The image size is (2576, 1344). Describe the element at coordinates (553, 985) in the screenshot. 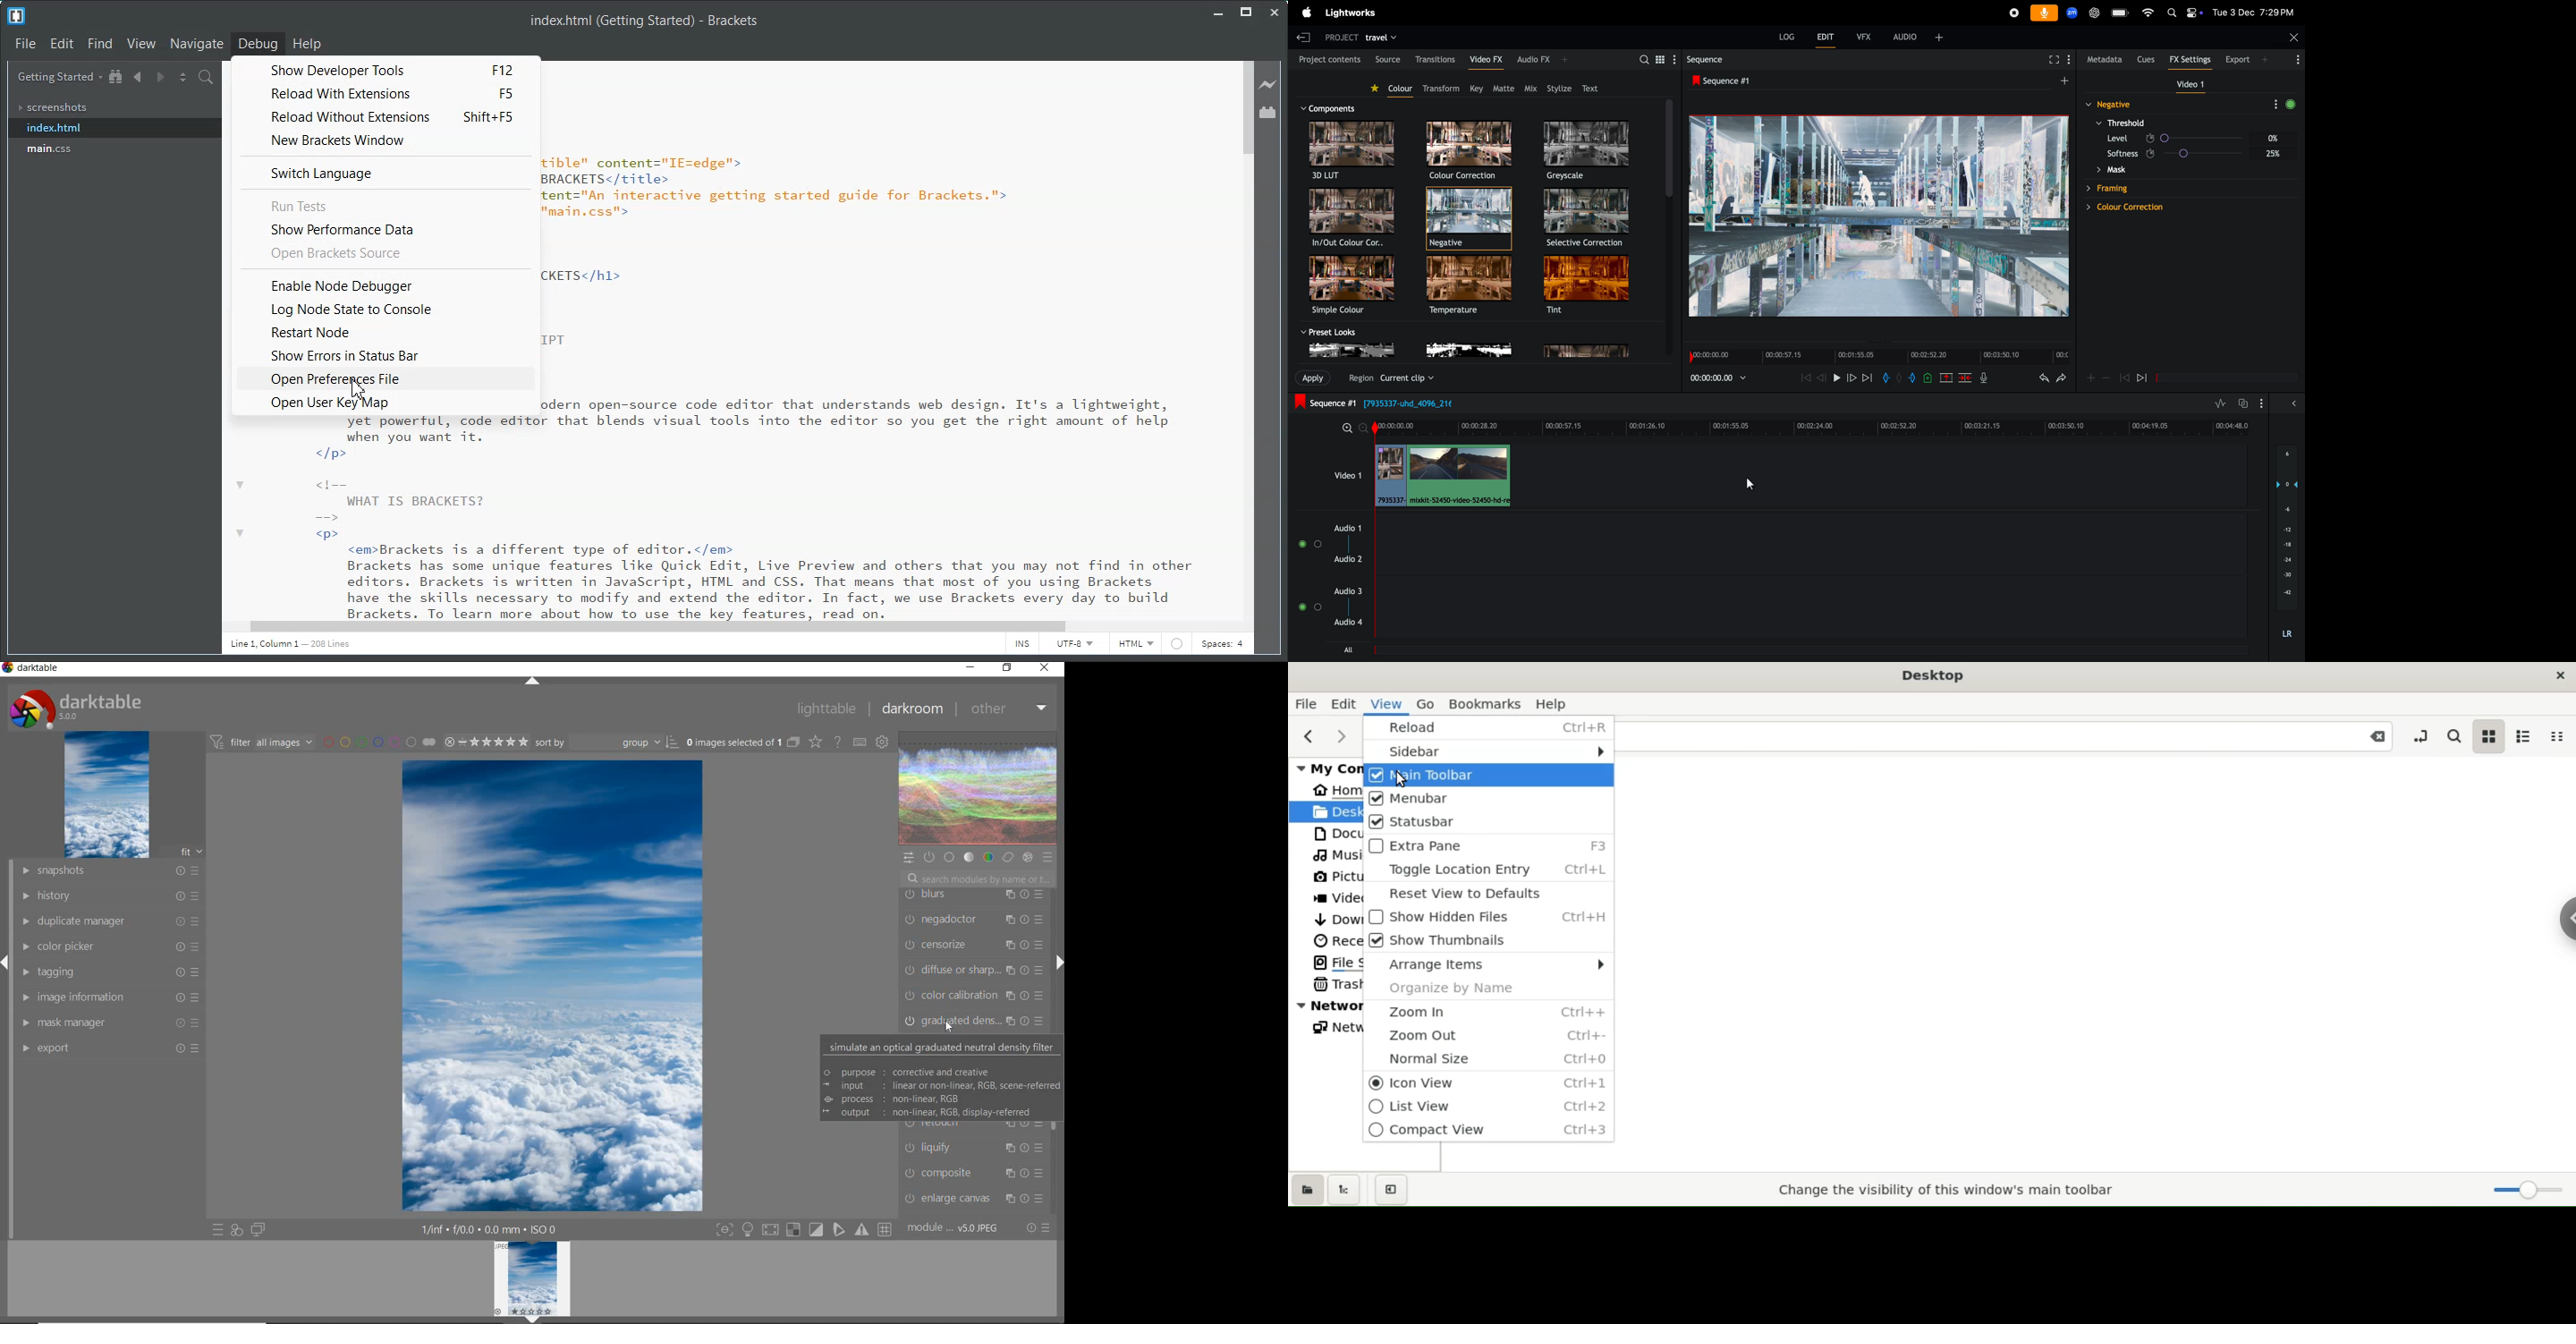

I see `SELECTED IMAGE` at that location.